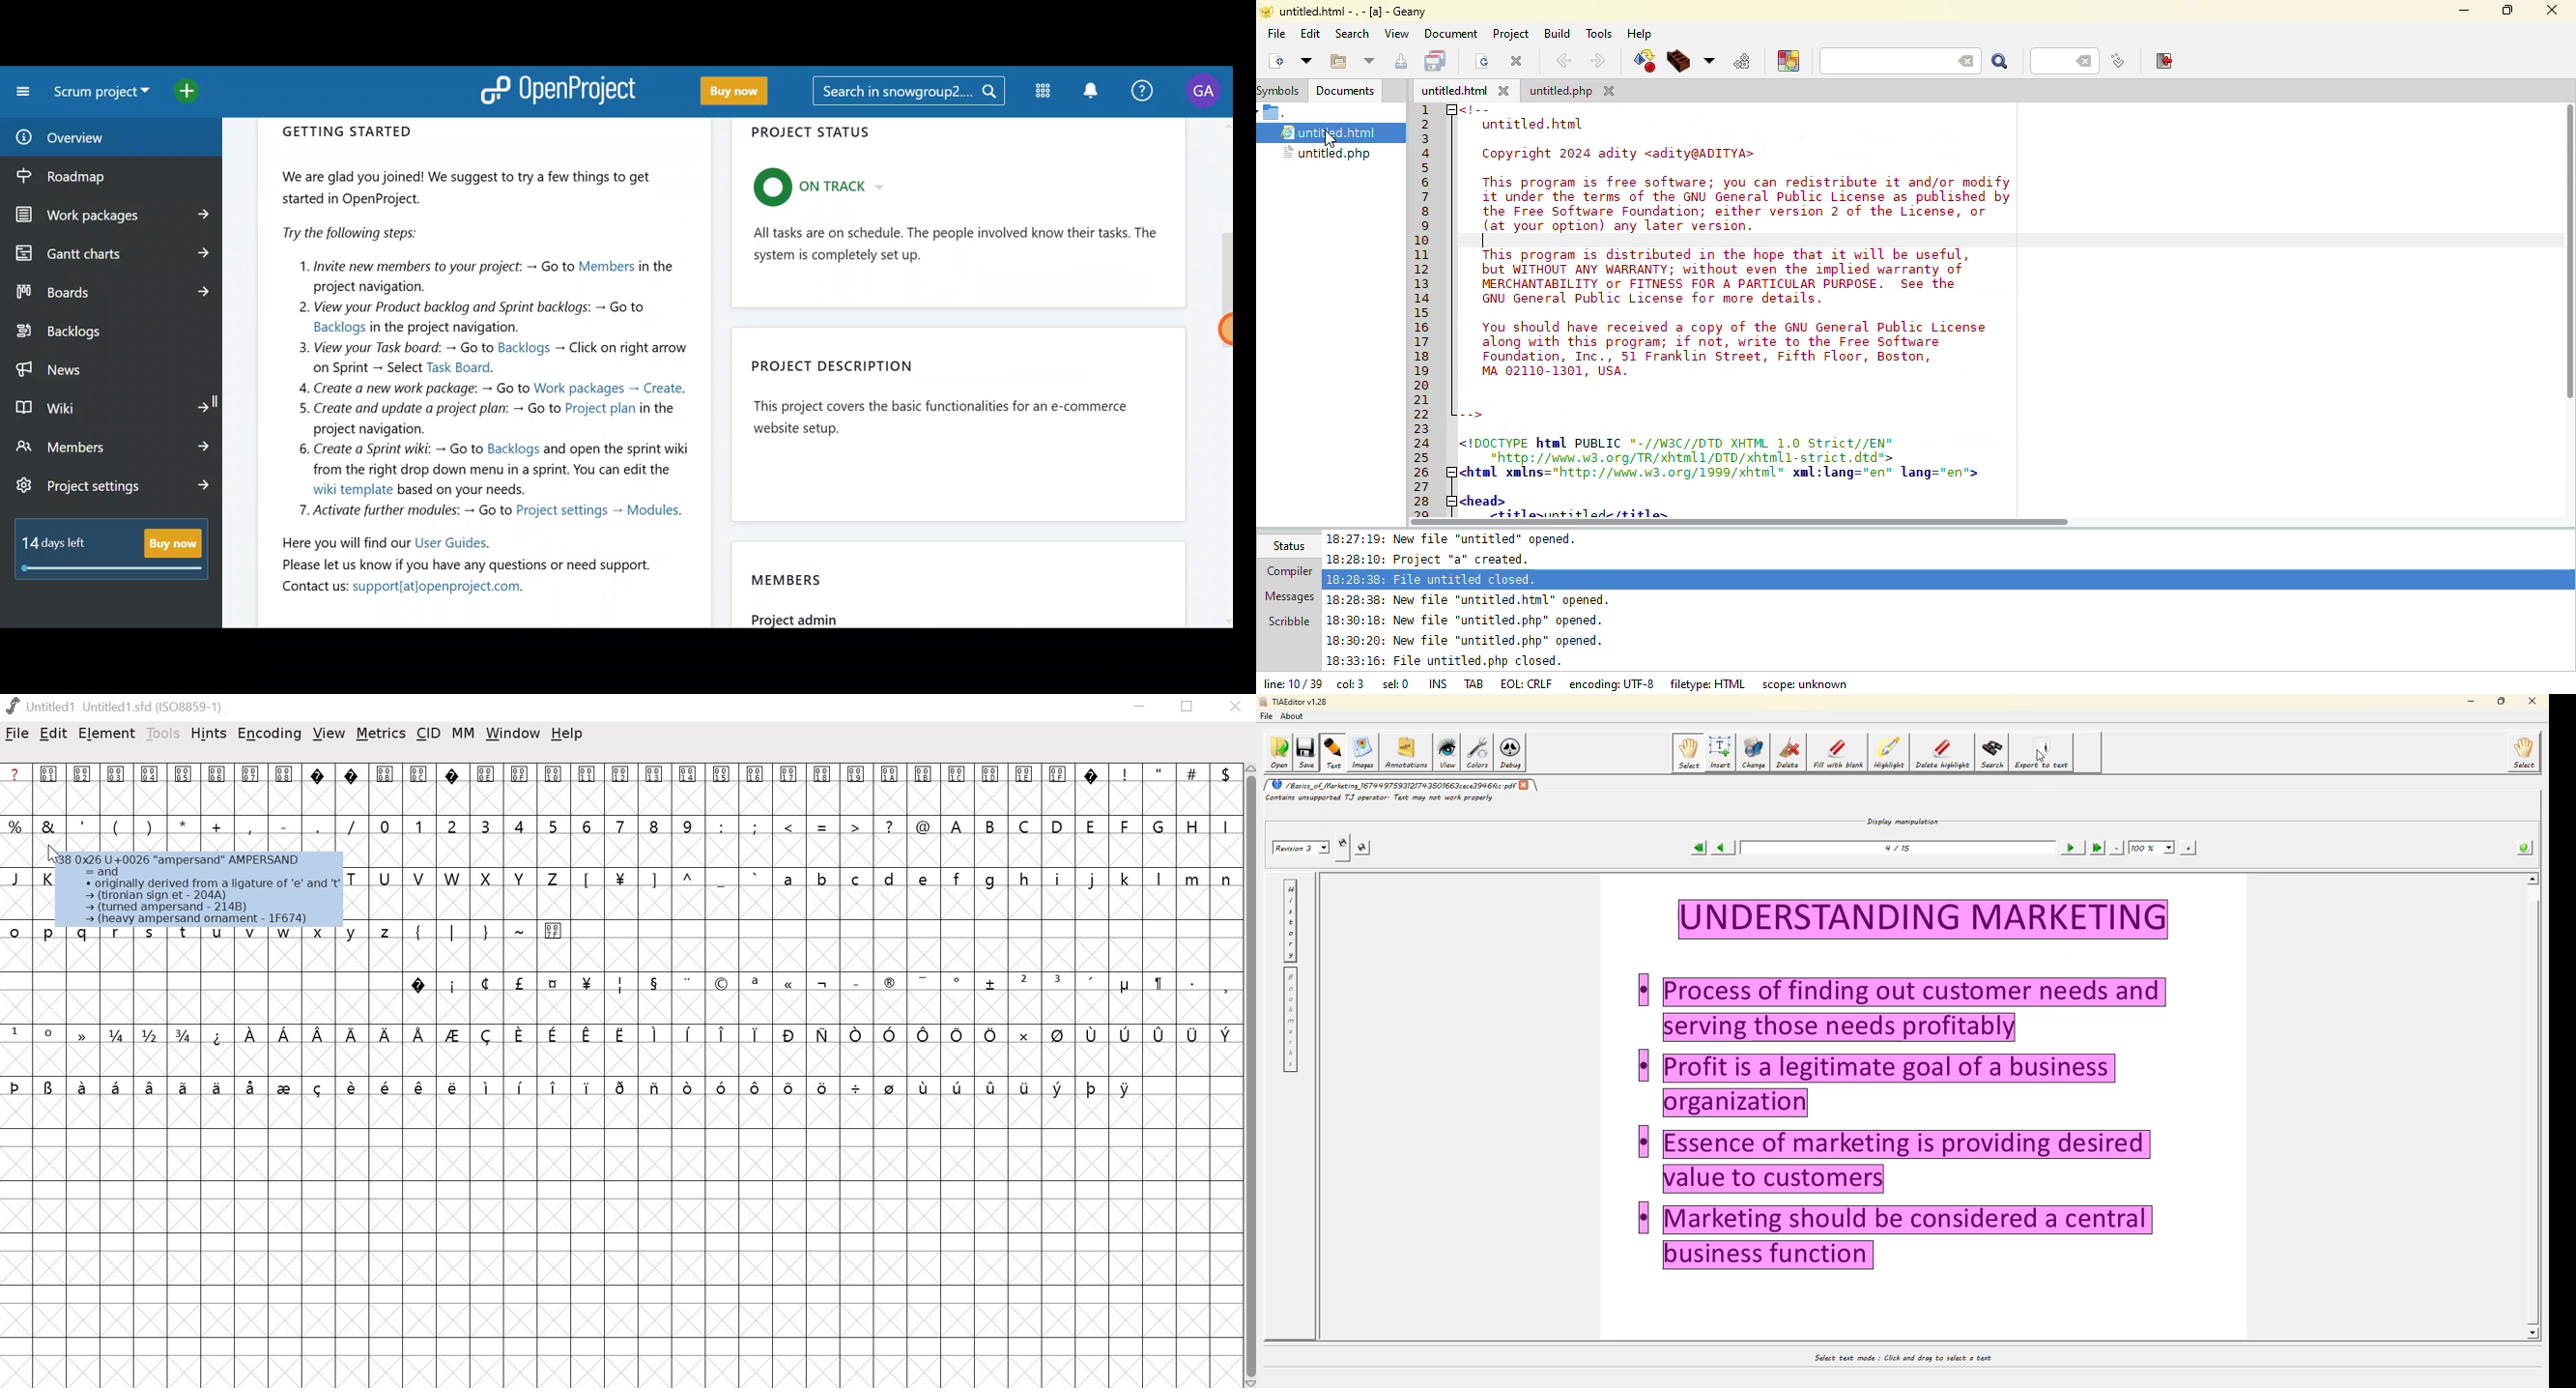 Image resolution: width=2576 pixels, height=1400 pixels. What do you see at coordinates (922, 789) in the screenshot?
I see `001B` at bounding box center [922, 789].